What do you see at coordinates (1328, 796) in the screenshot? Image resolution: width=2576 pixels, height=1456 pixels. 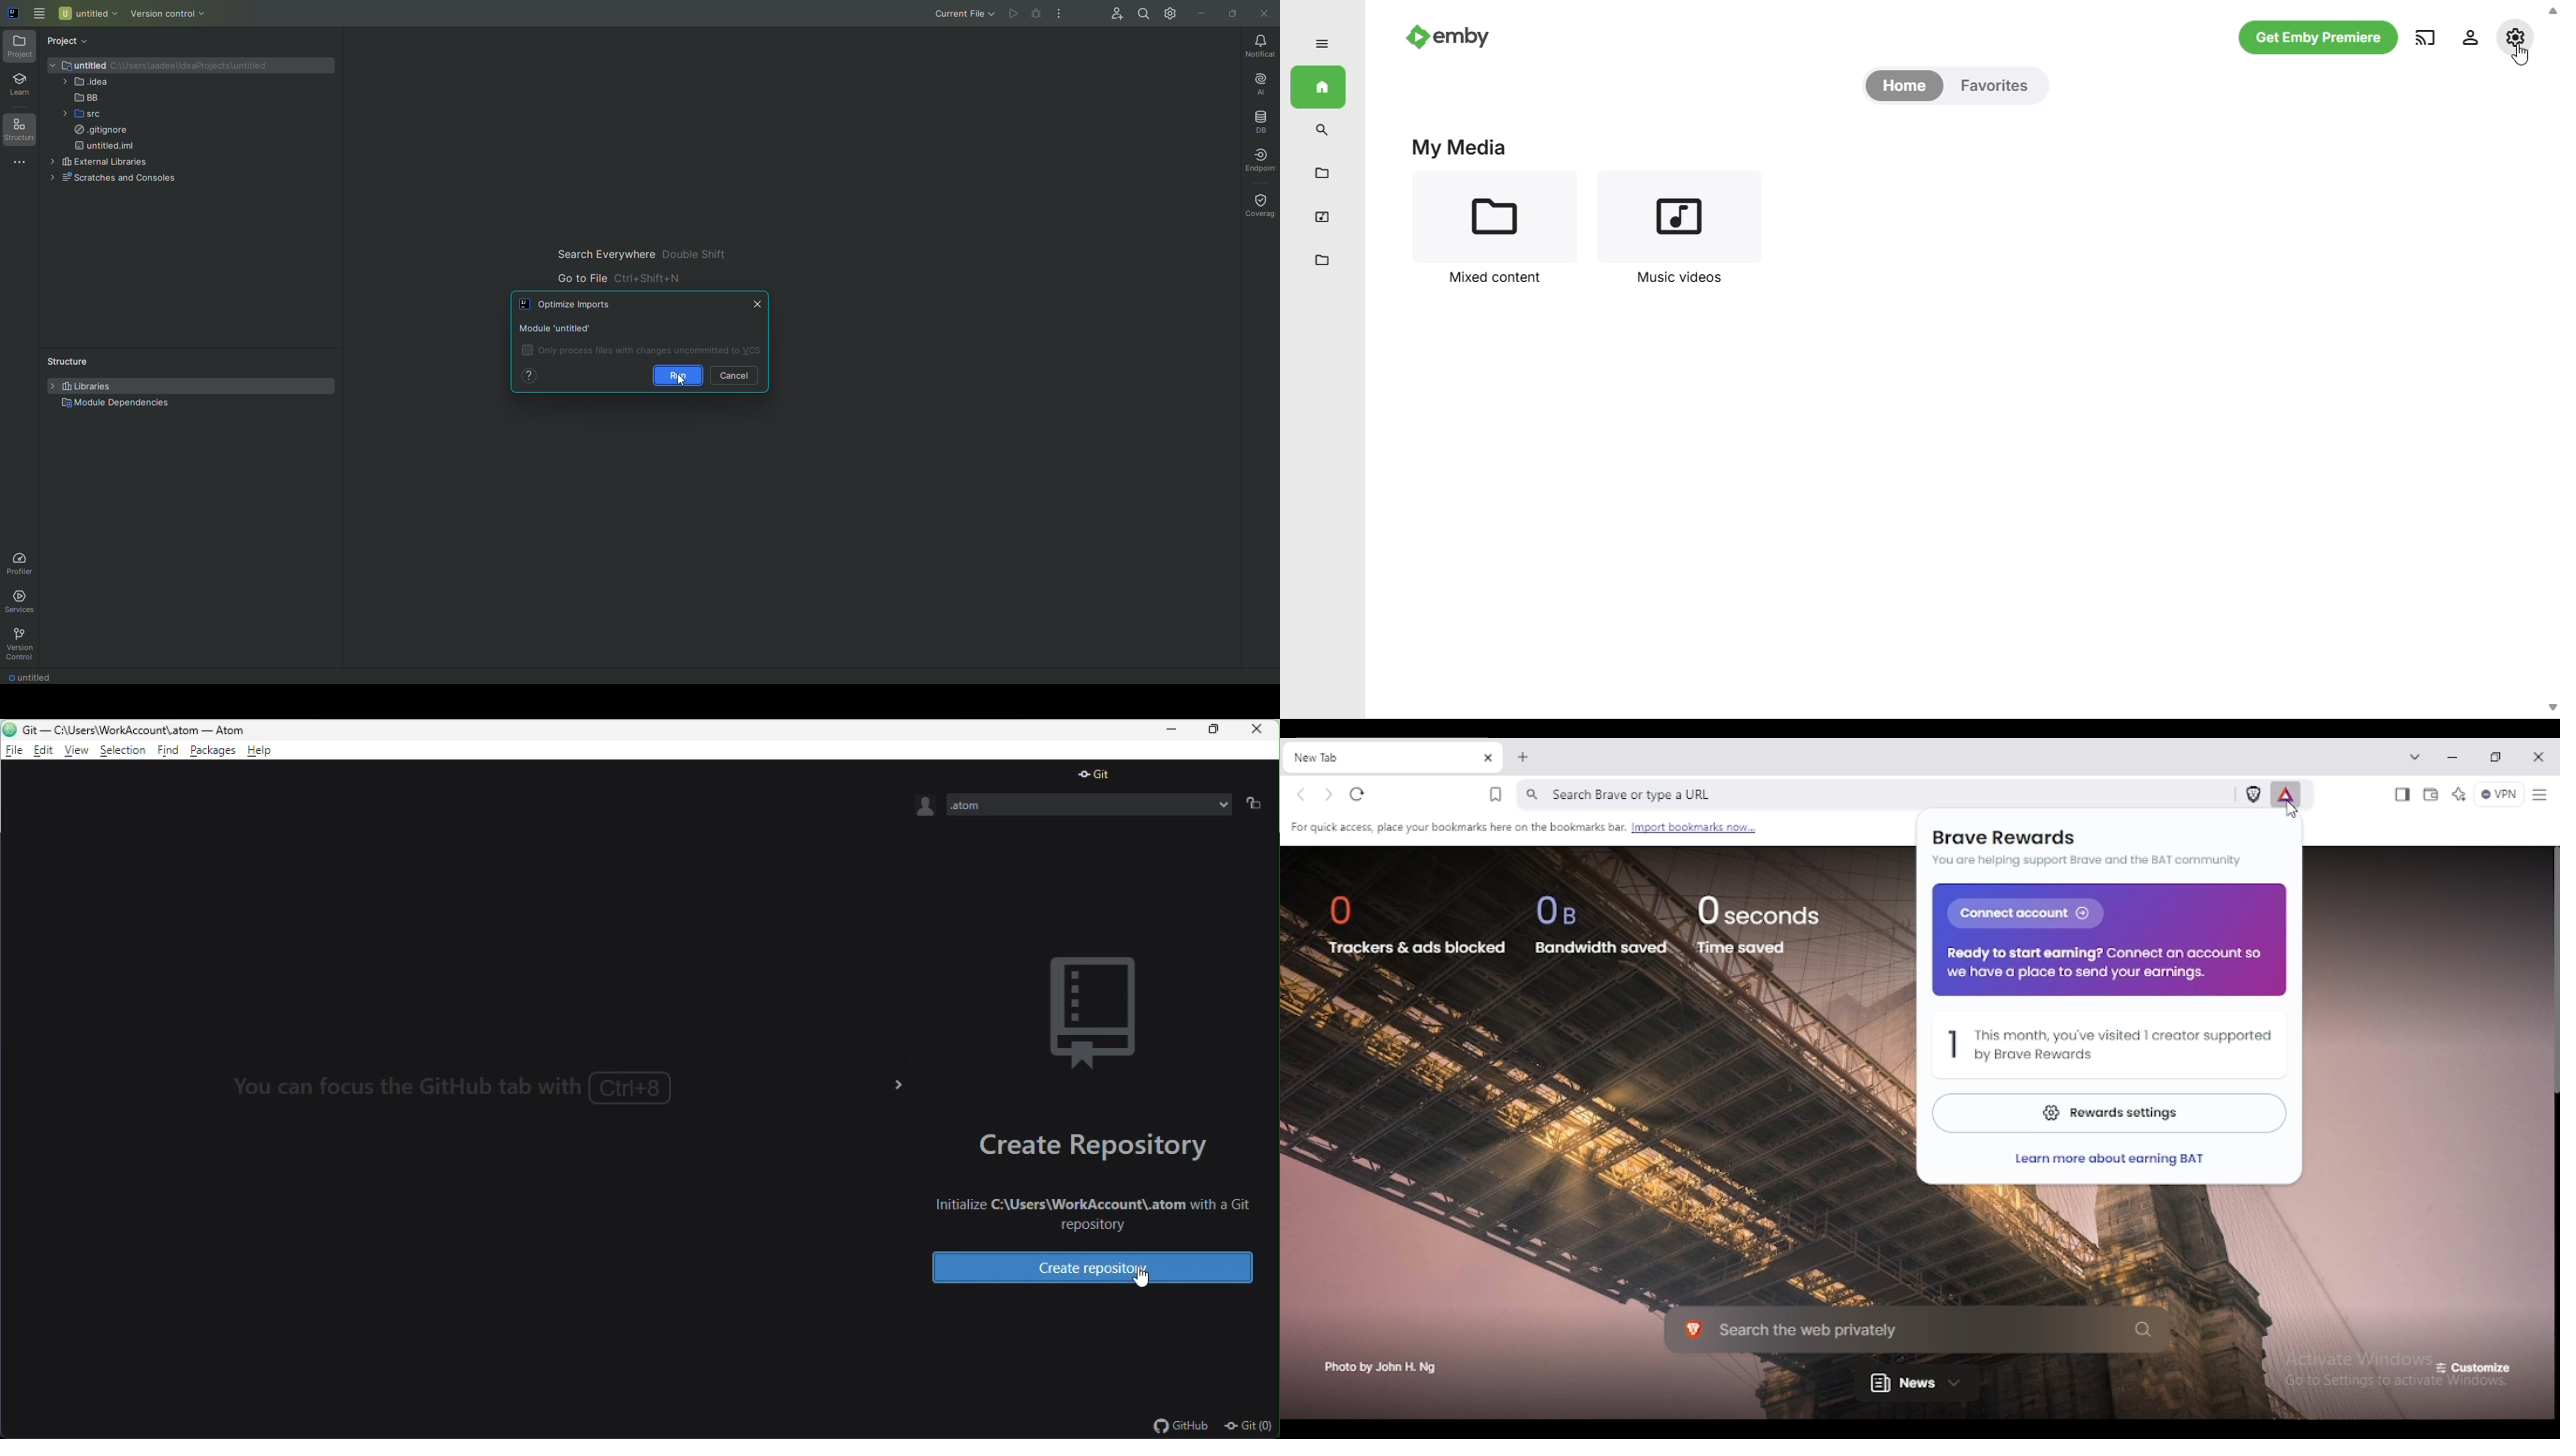 I see `go forward` at bounding box center [1328, 796].